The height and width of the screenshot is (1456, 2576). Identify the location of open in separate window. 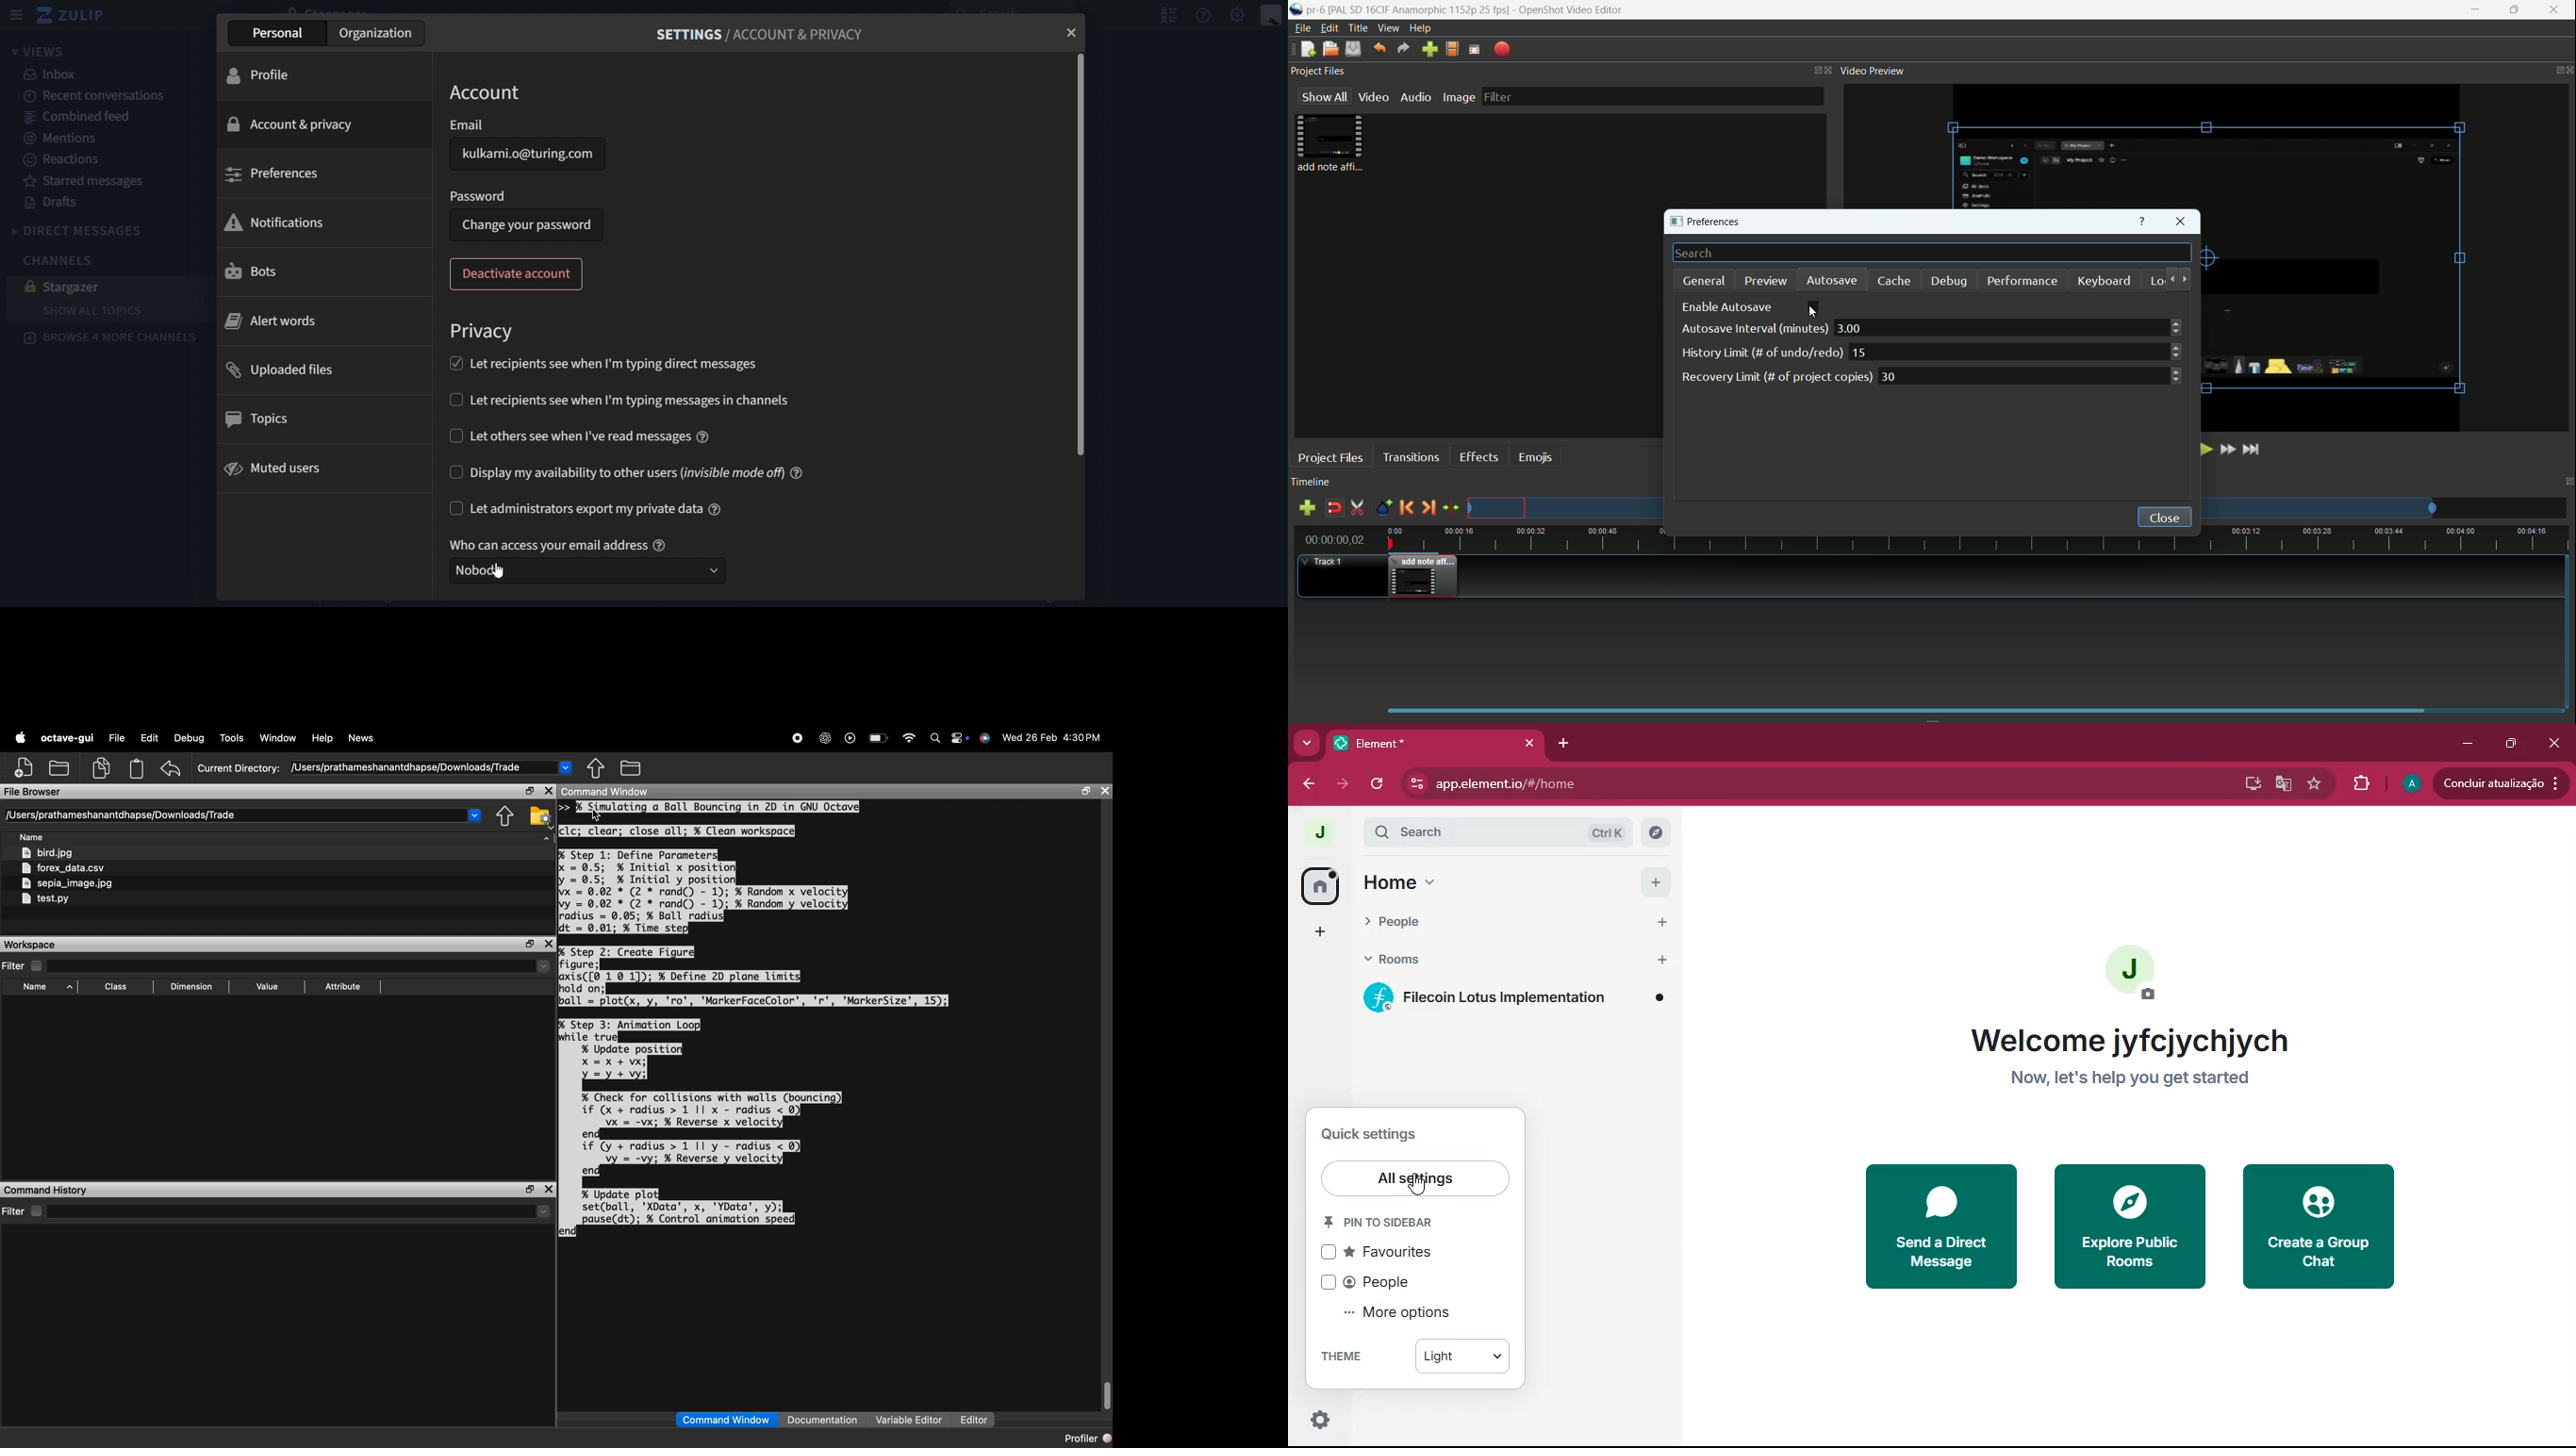
(530, 790).